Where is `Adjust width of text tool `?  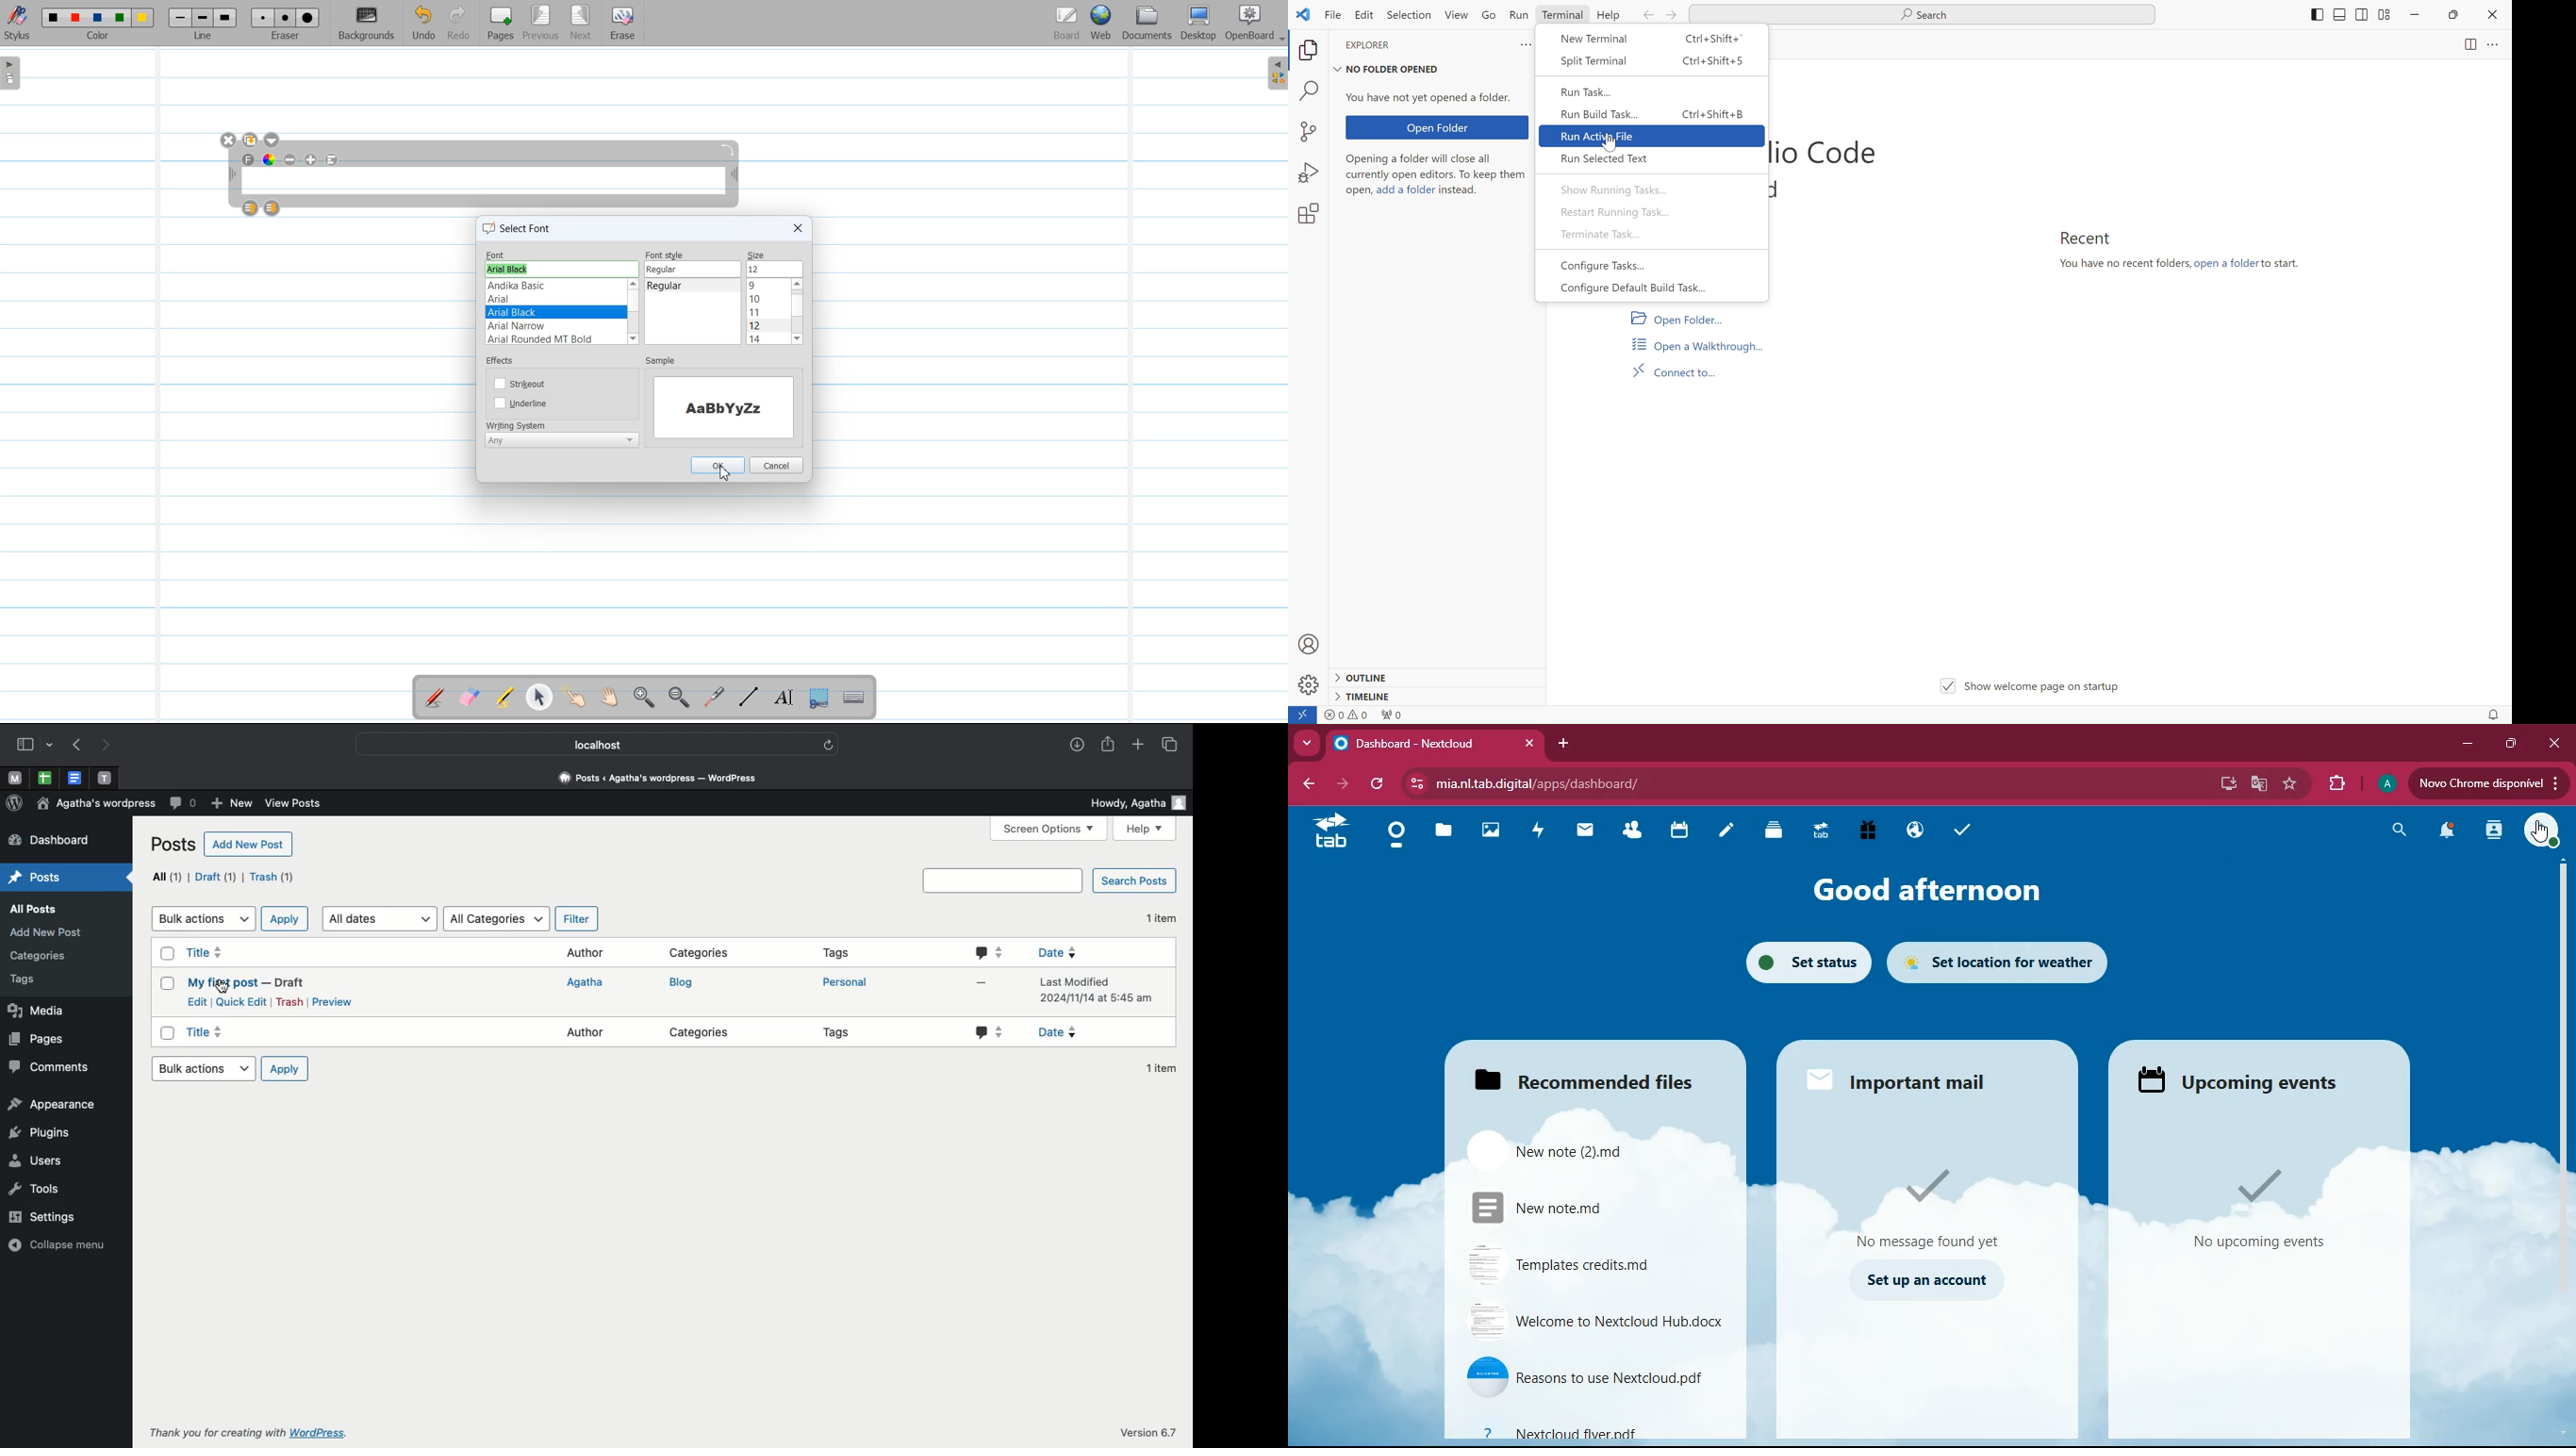 Adjust width of text tool  is located at coordinates (231, 175).